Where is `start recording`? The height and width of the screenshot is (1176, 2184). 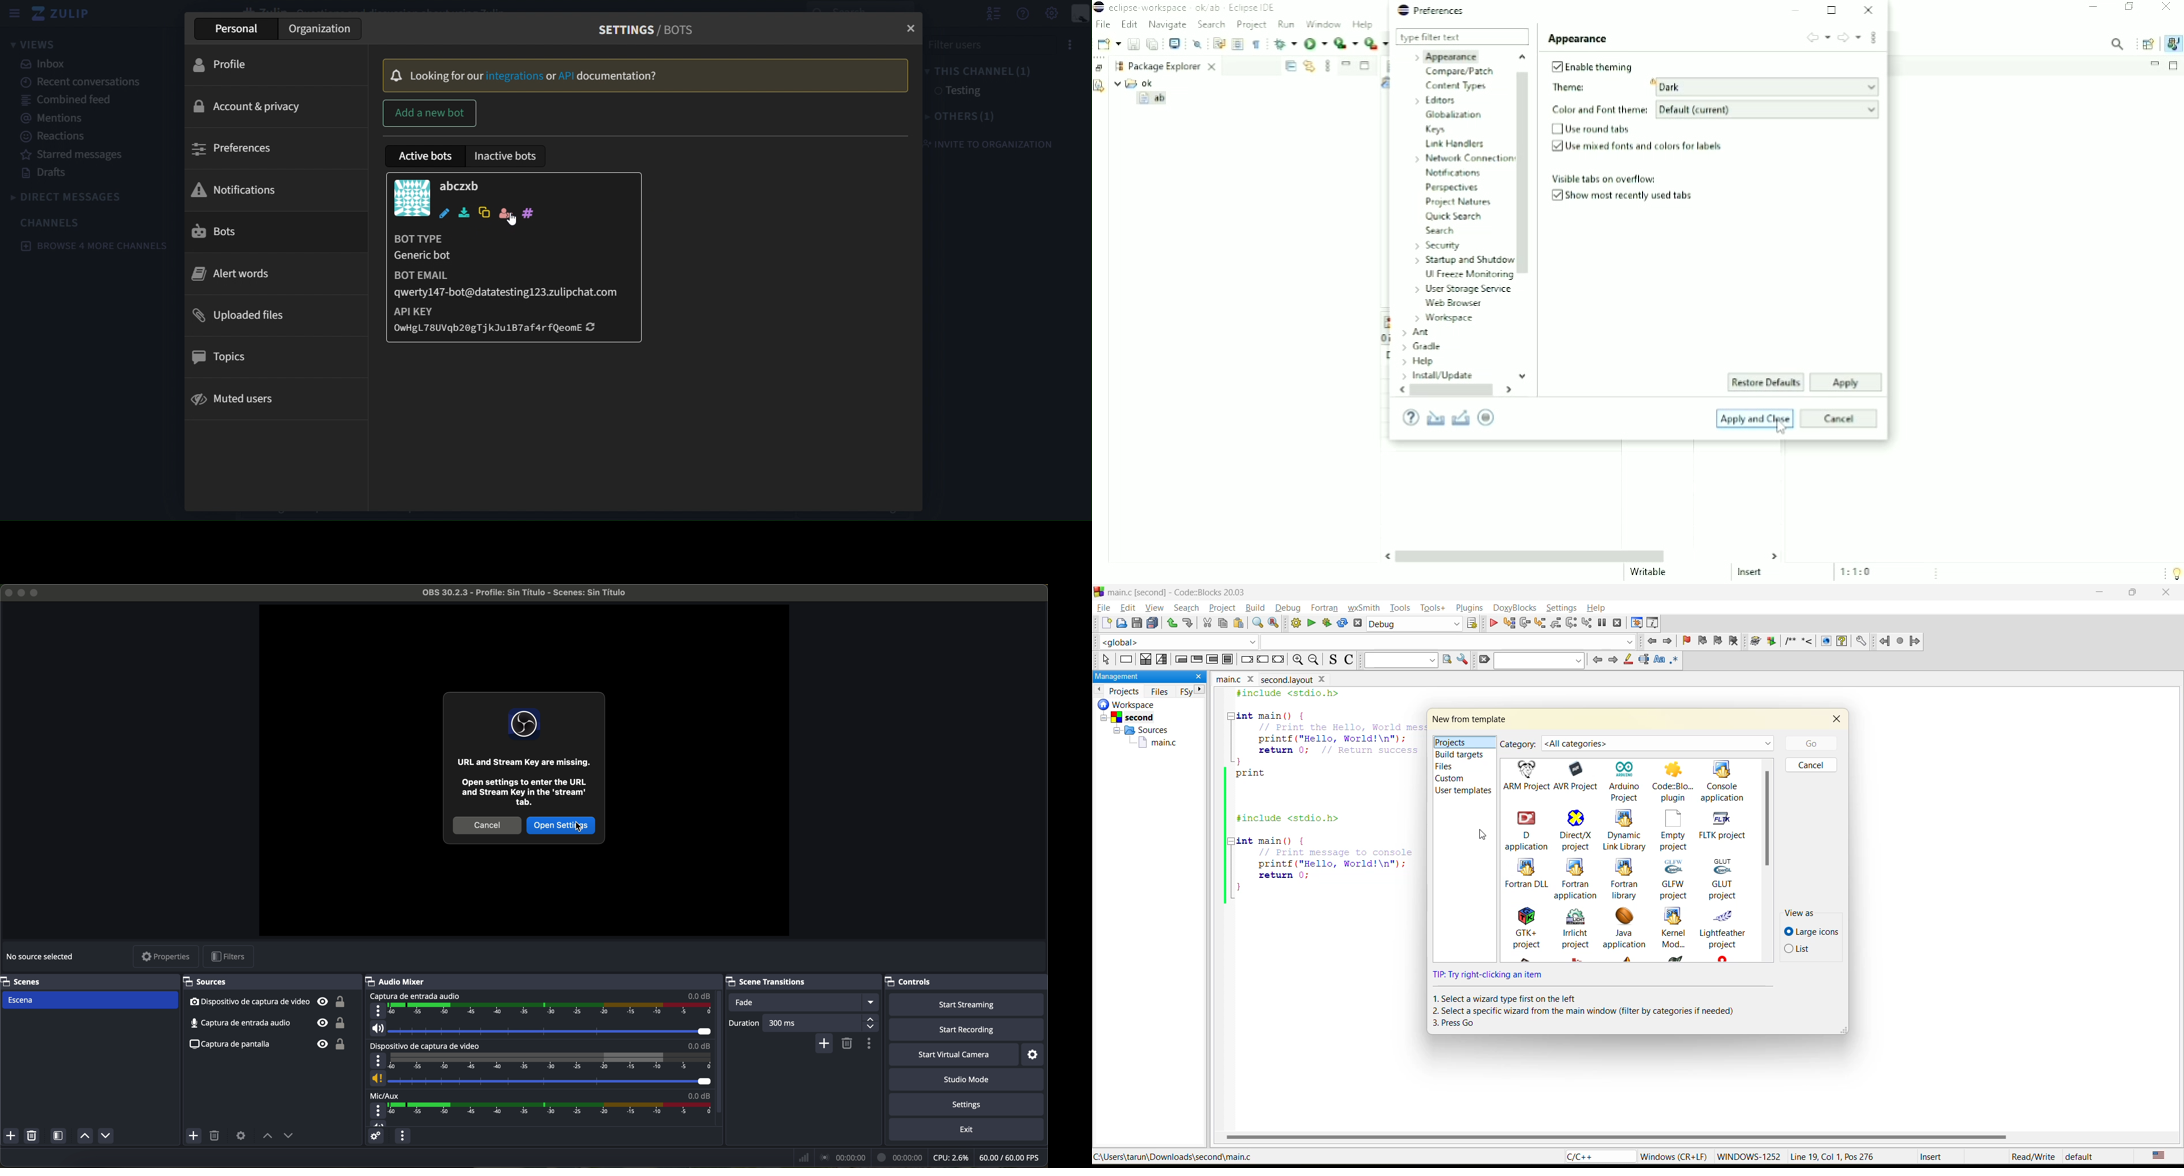 start recording is located at coordinates (967, 1030).